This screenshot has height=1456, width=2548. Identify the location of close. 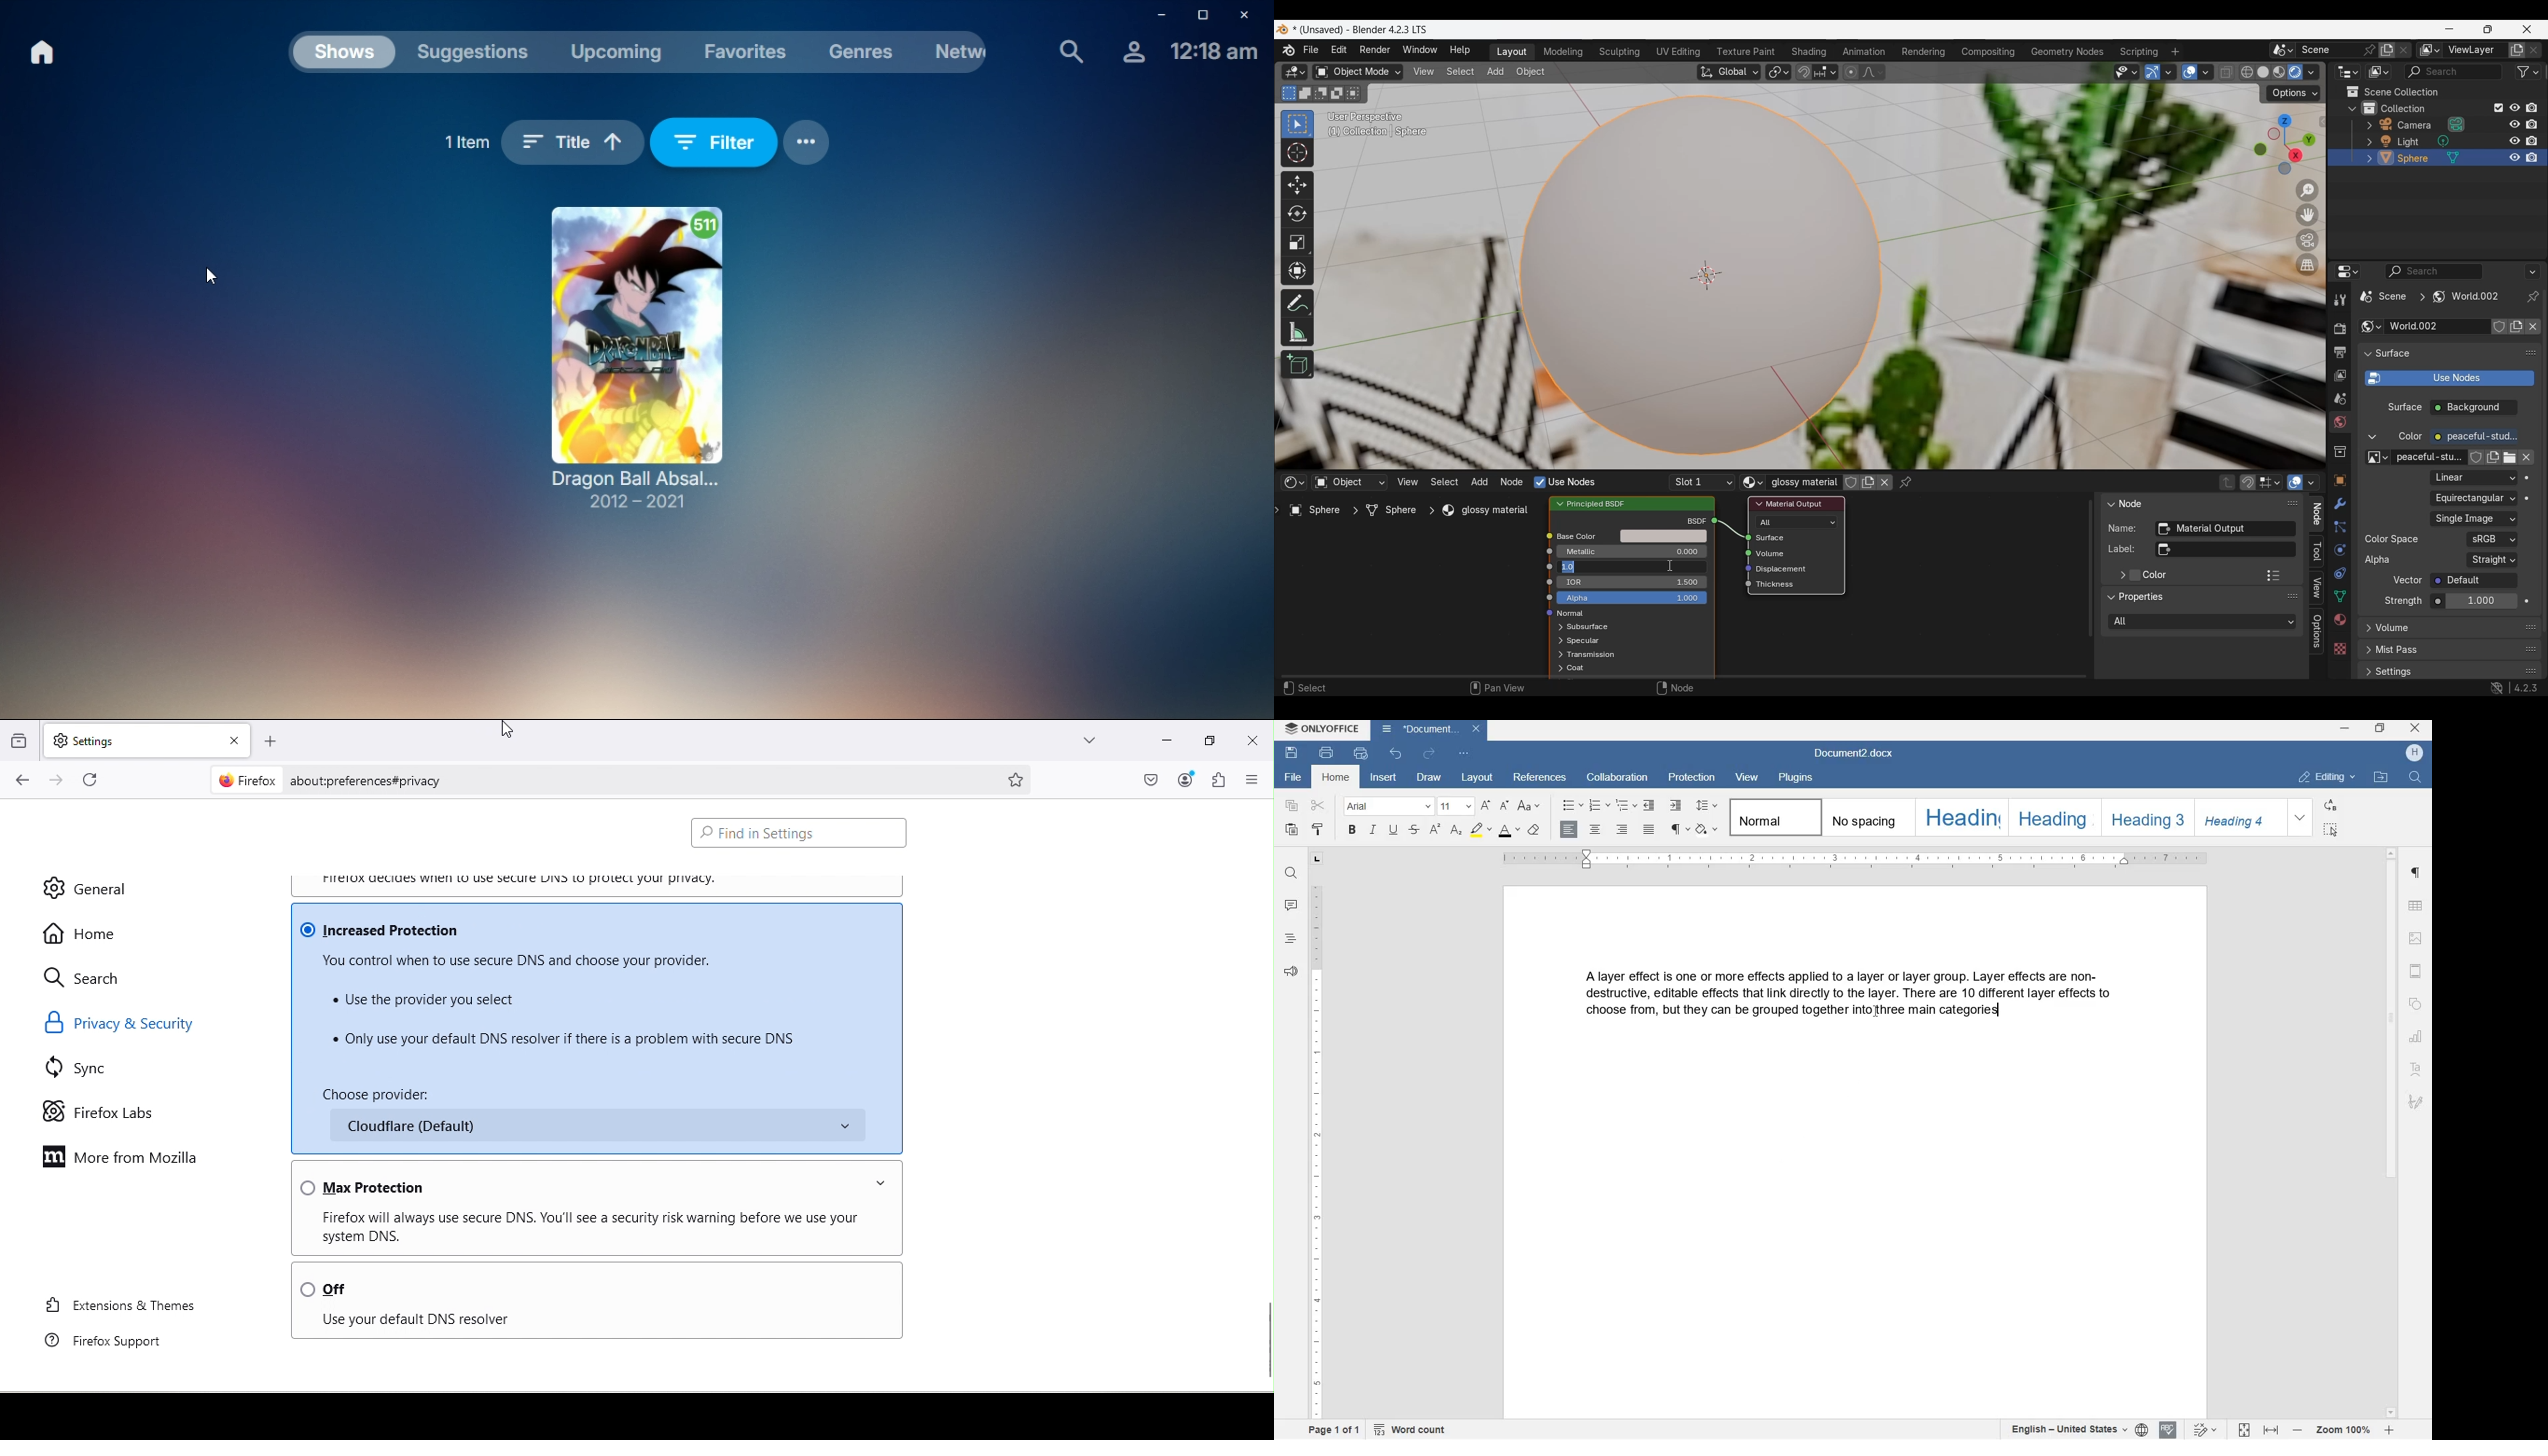
(1255, 744).